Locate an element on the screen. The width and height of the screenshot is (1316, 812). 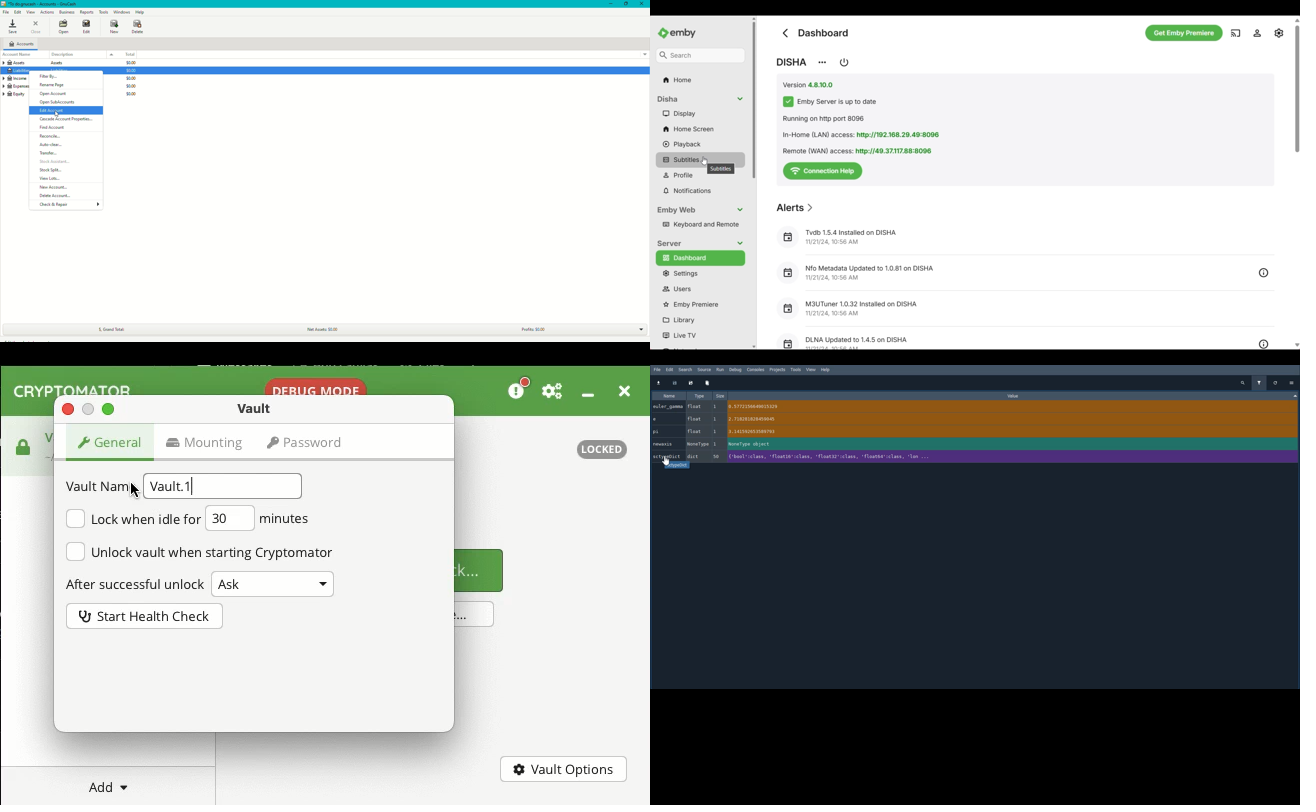
Drop down is located at coordinates (641, 330).